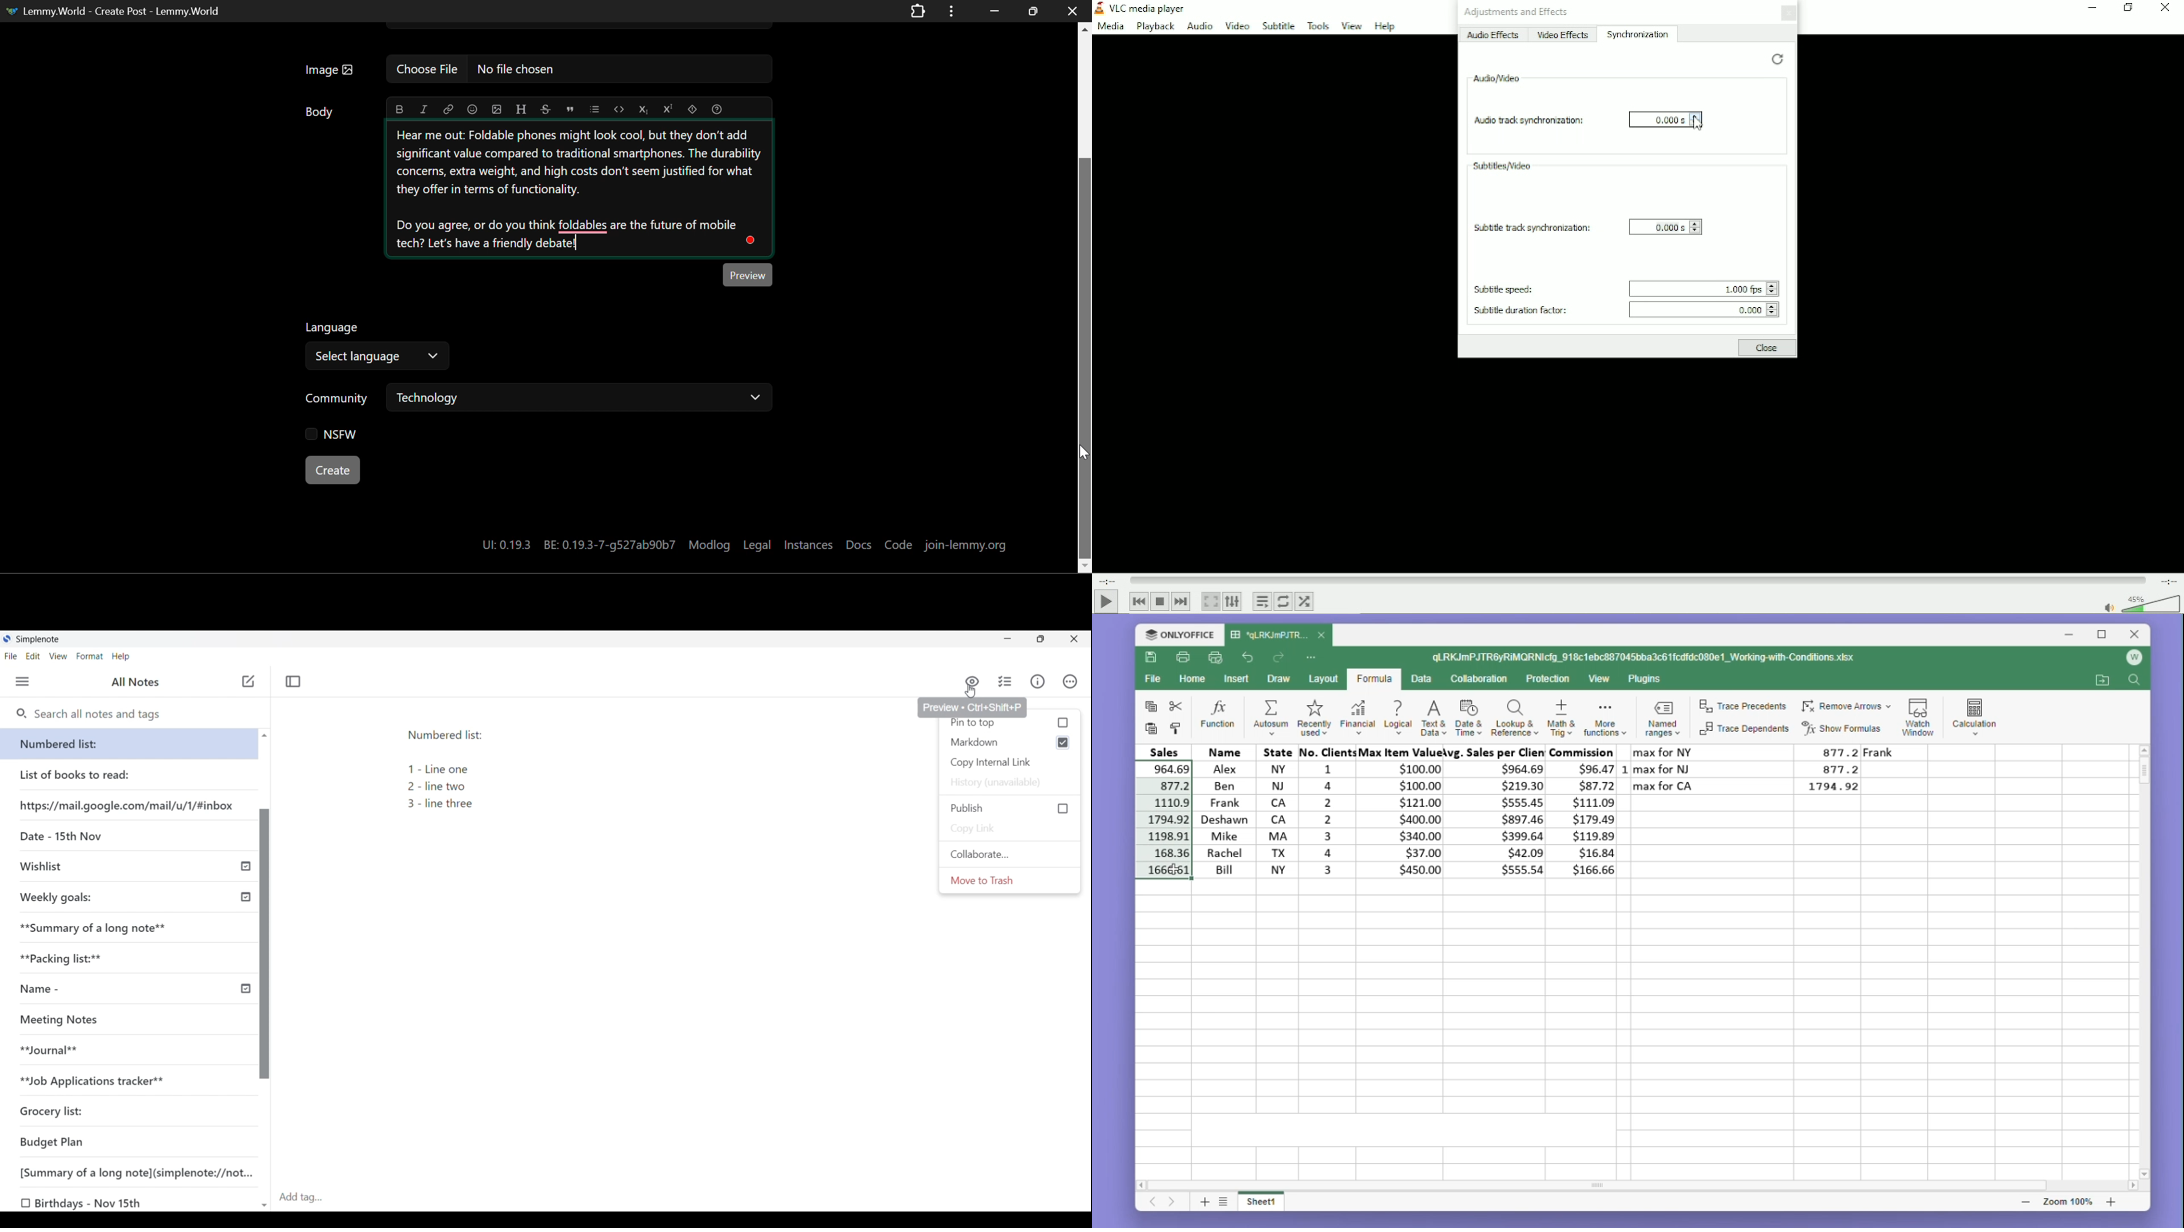 This screenshot has width=2184, height=1232. I want to click on close, so click(1322, 634).